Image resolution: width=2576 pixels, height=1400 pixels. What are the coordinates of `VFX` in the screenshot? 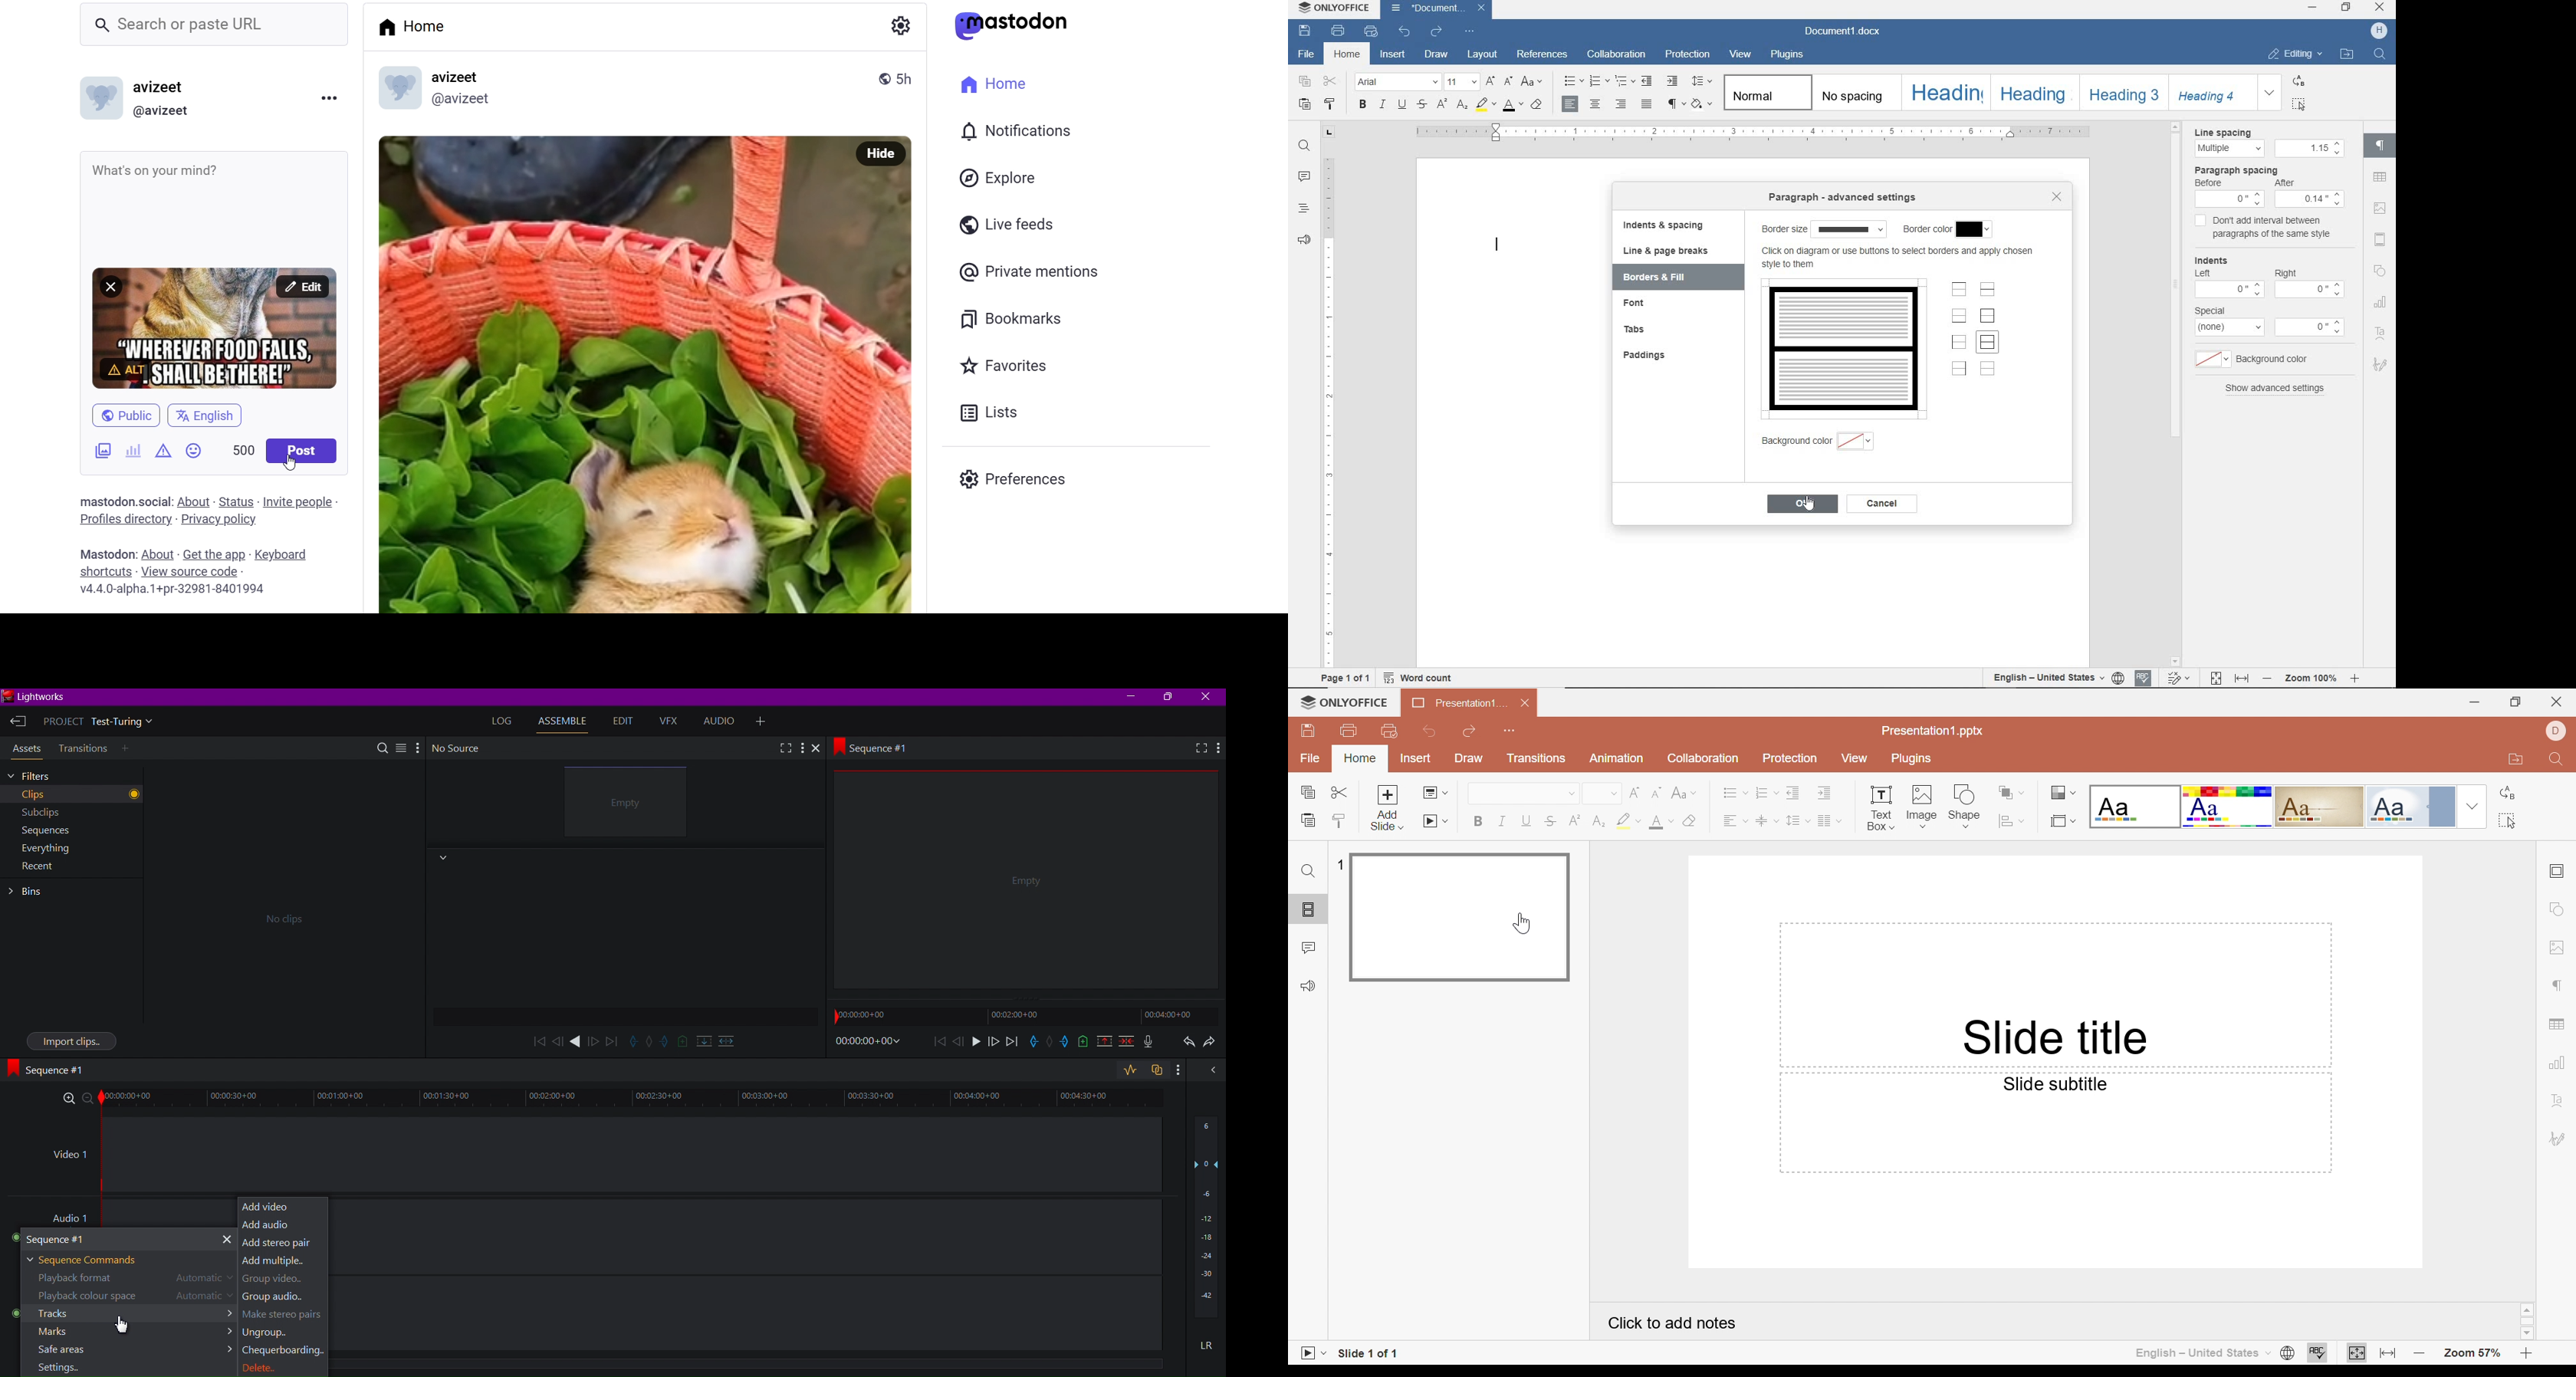 It's located at (672, 722).